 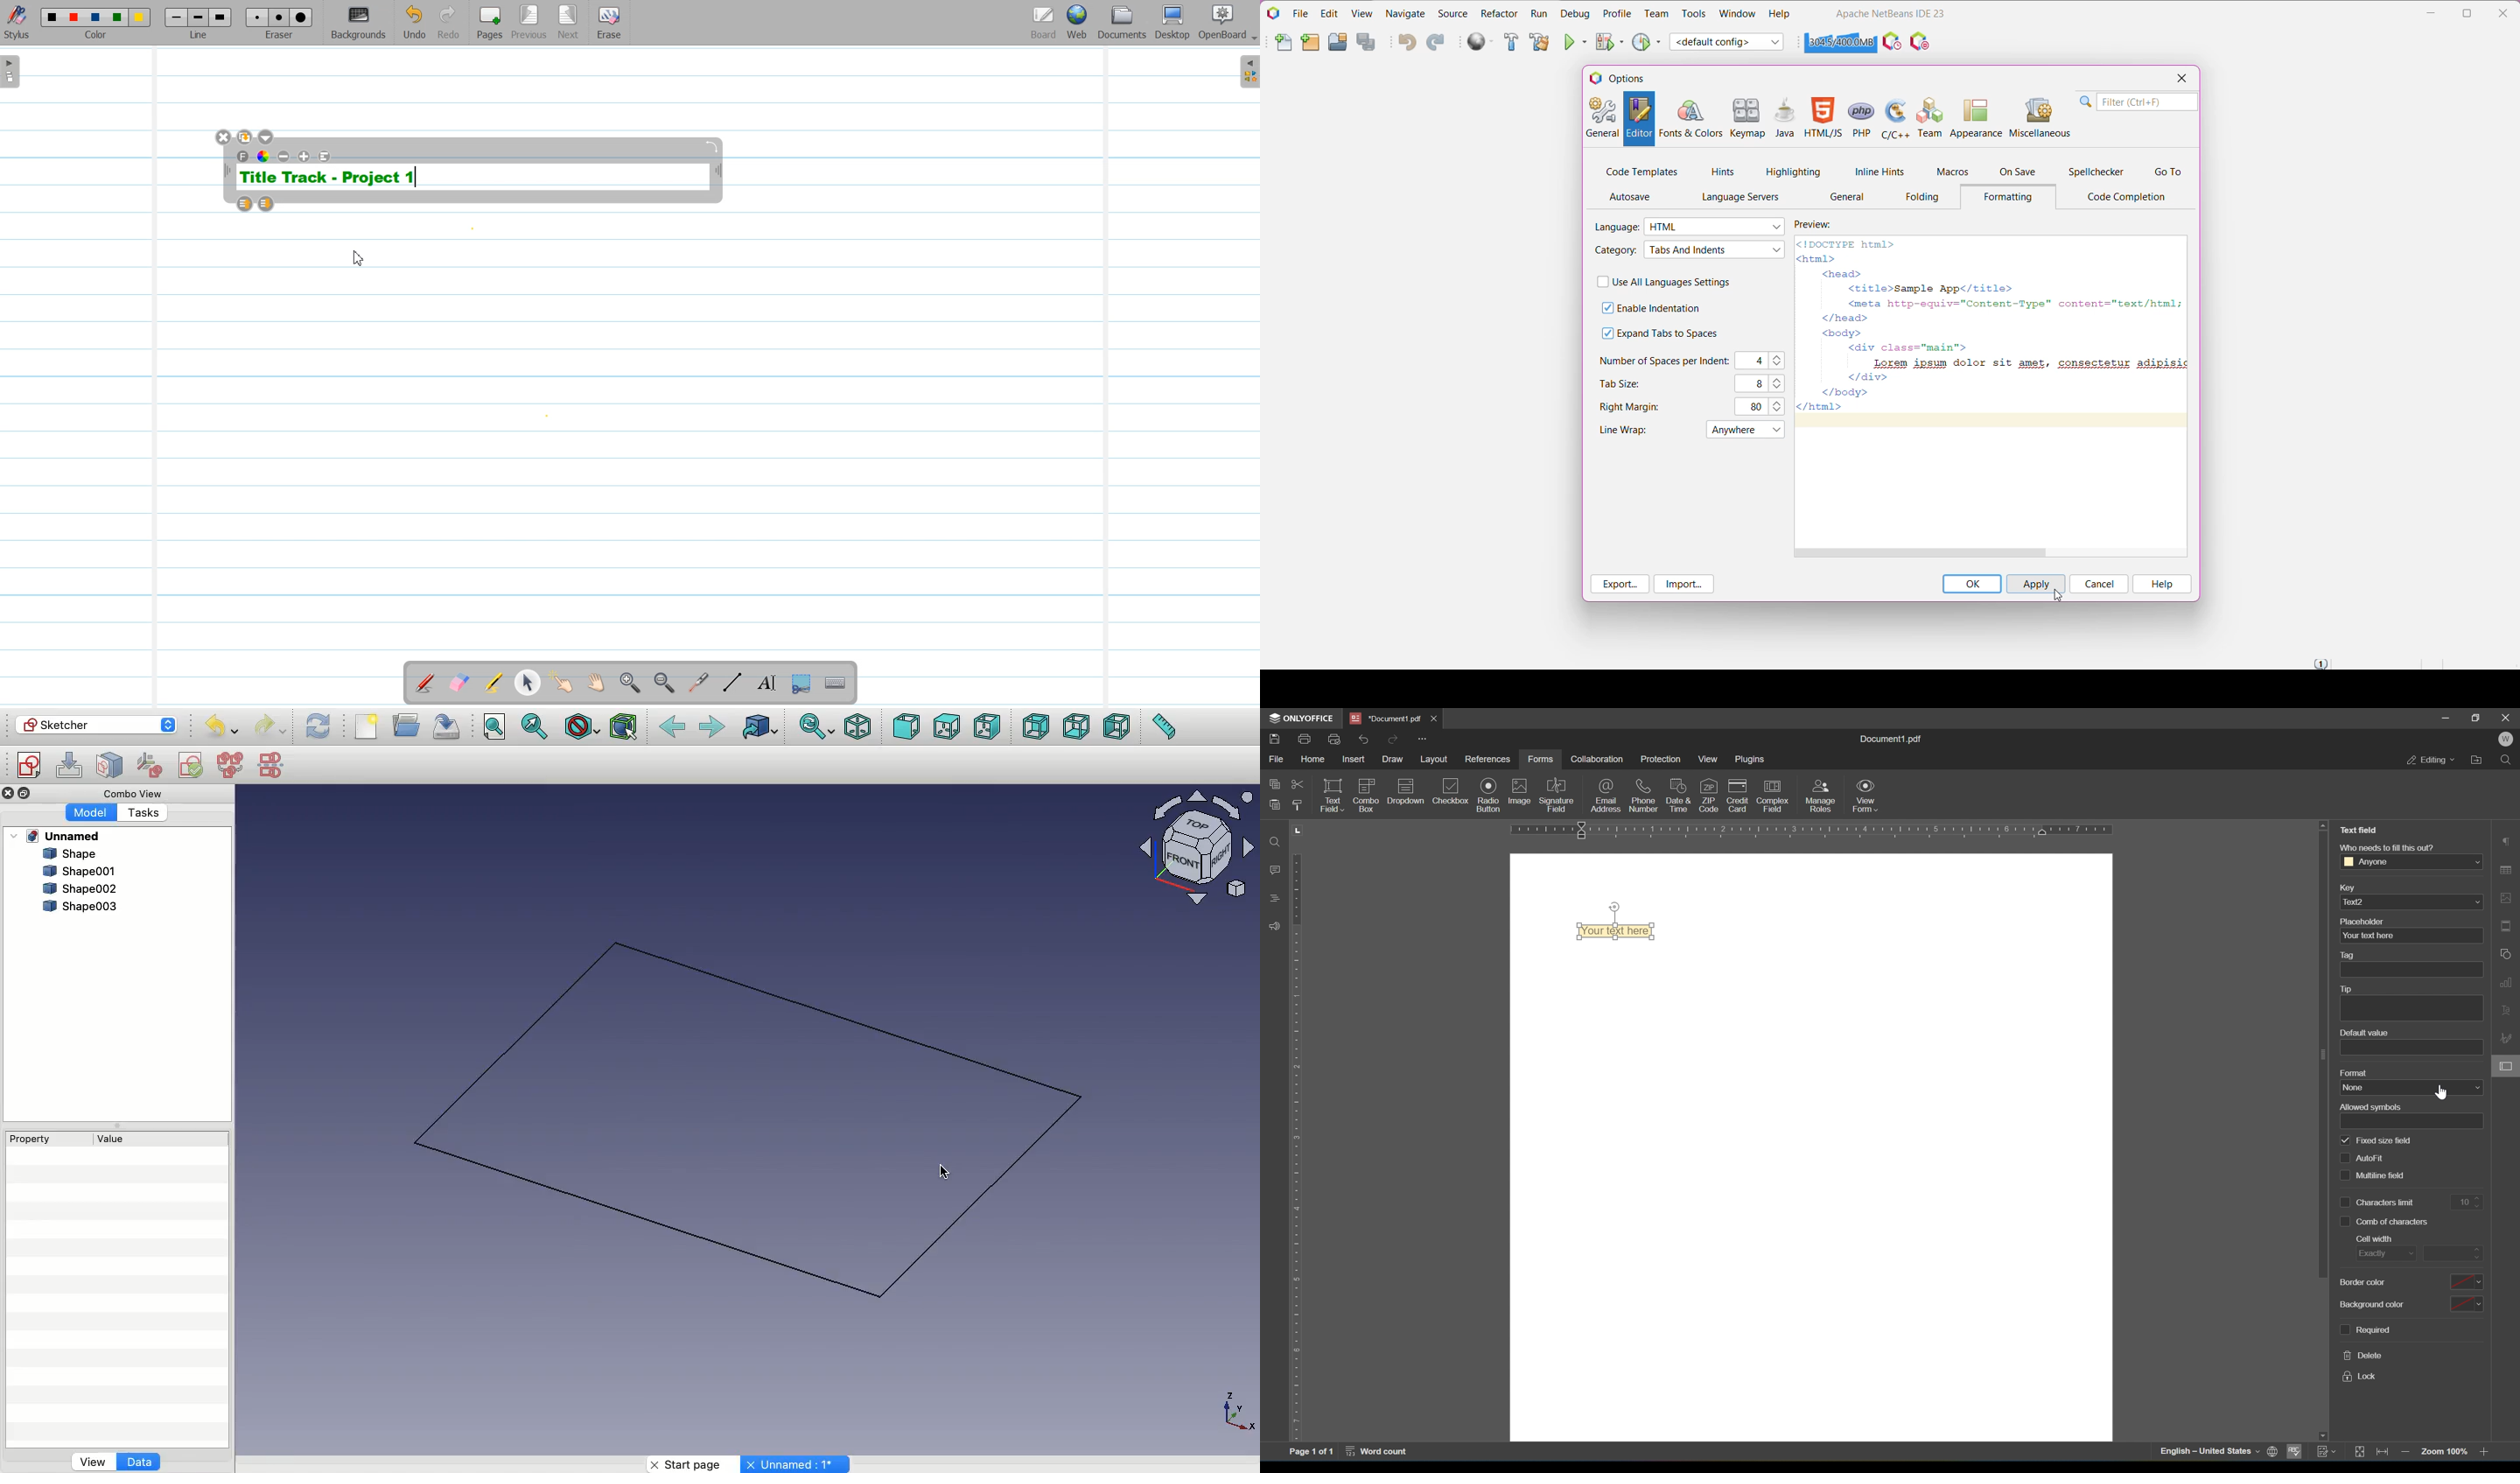 What do you see at coordinates (1754, 407) in the screenshot?
I see `80` at bounding box center [1754, 407].